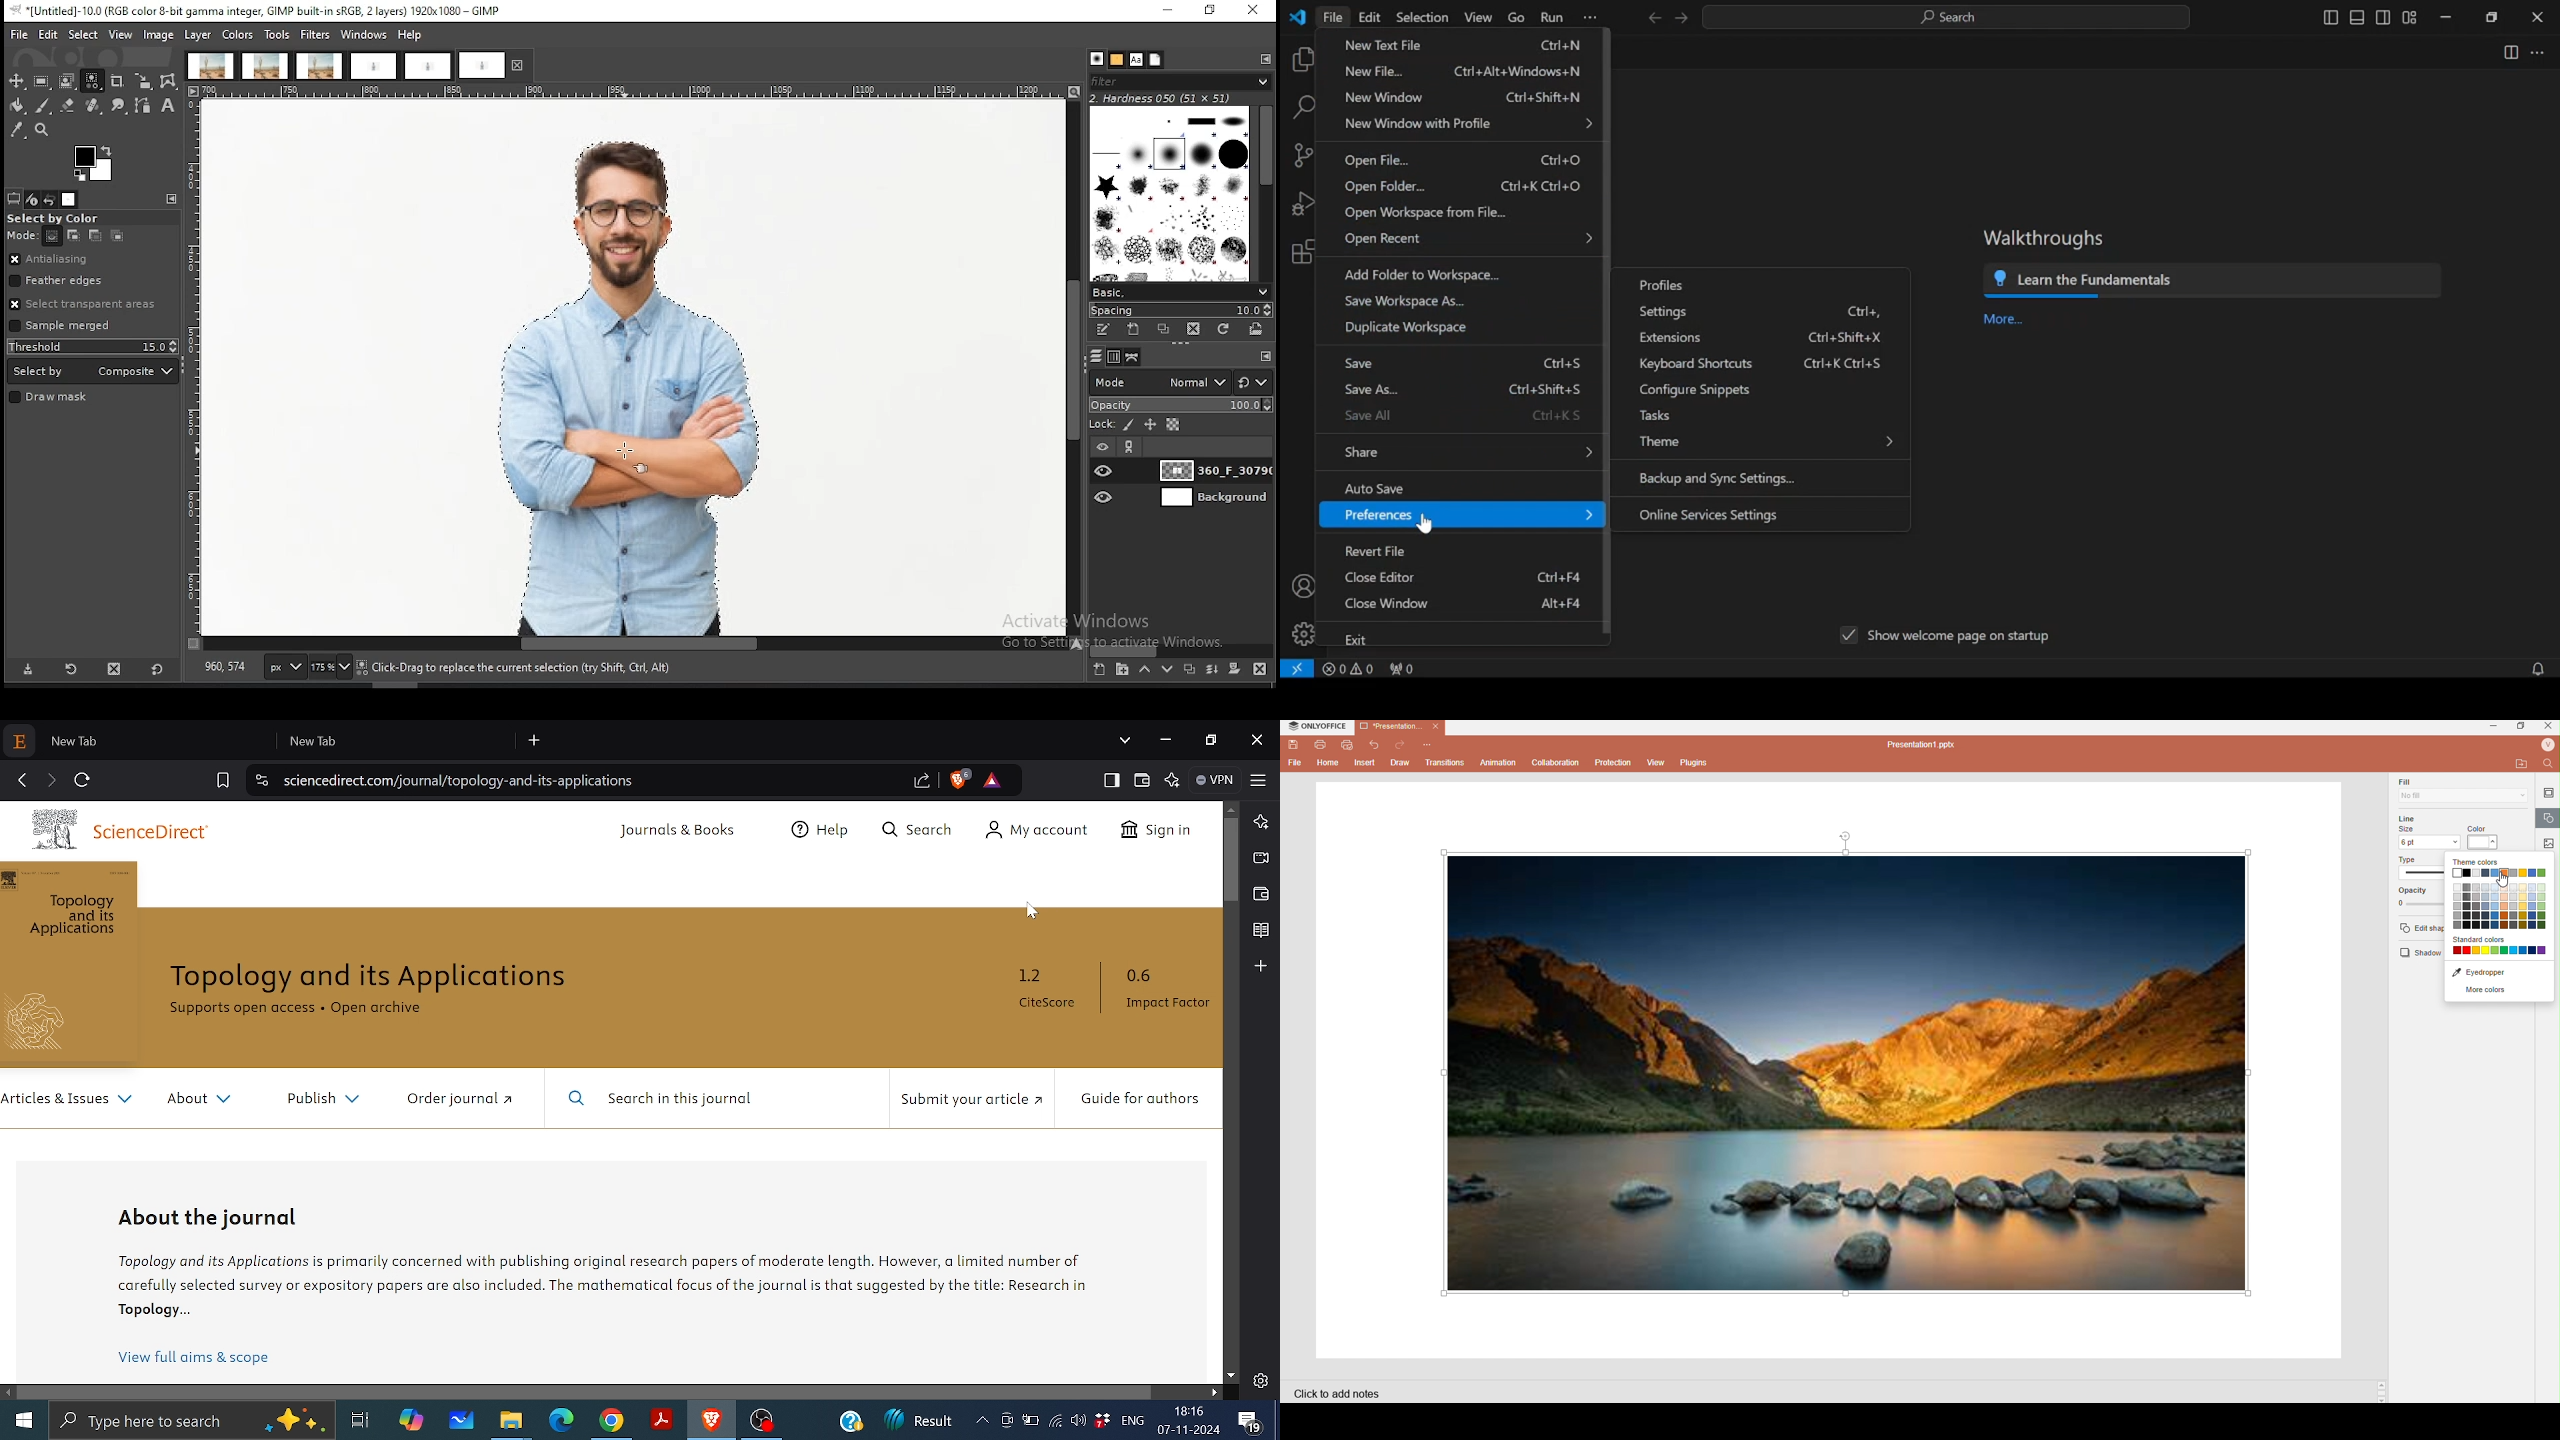  I want to click on Web address of the current tab, so click(462, 780).